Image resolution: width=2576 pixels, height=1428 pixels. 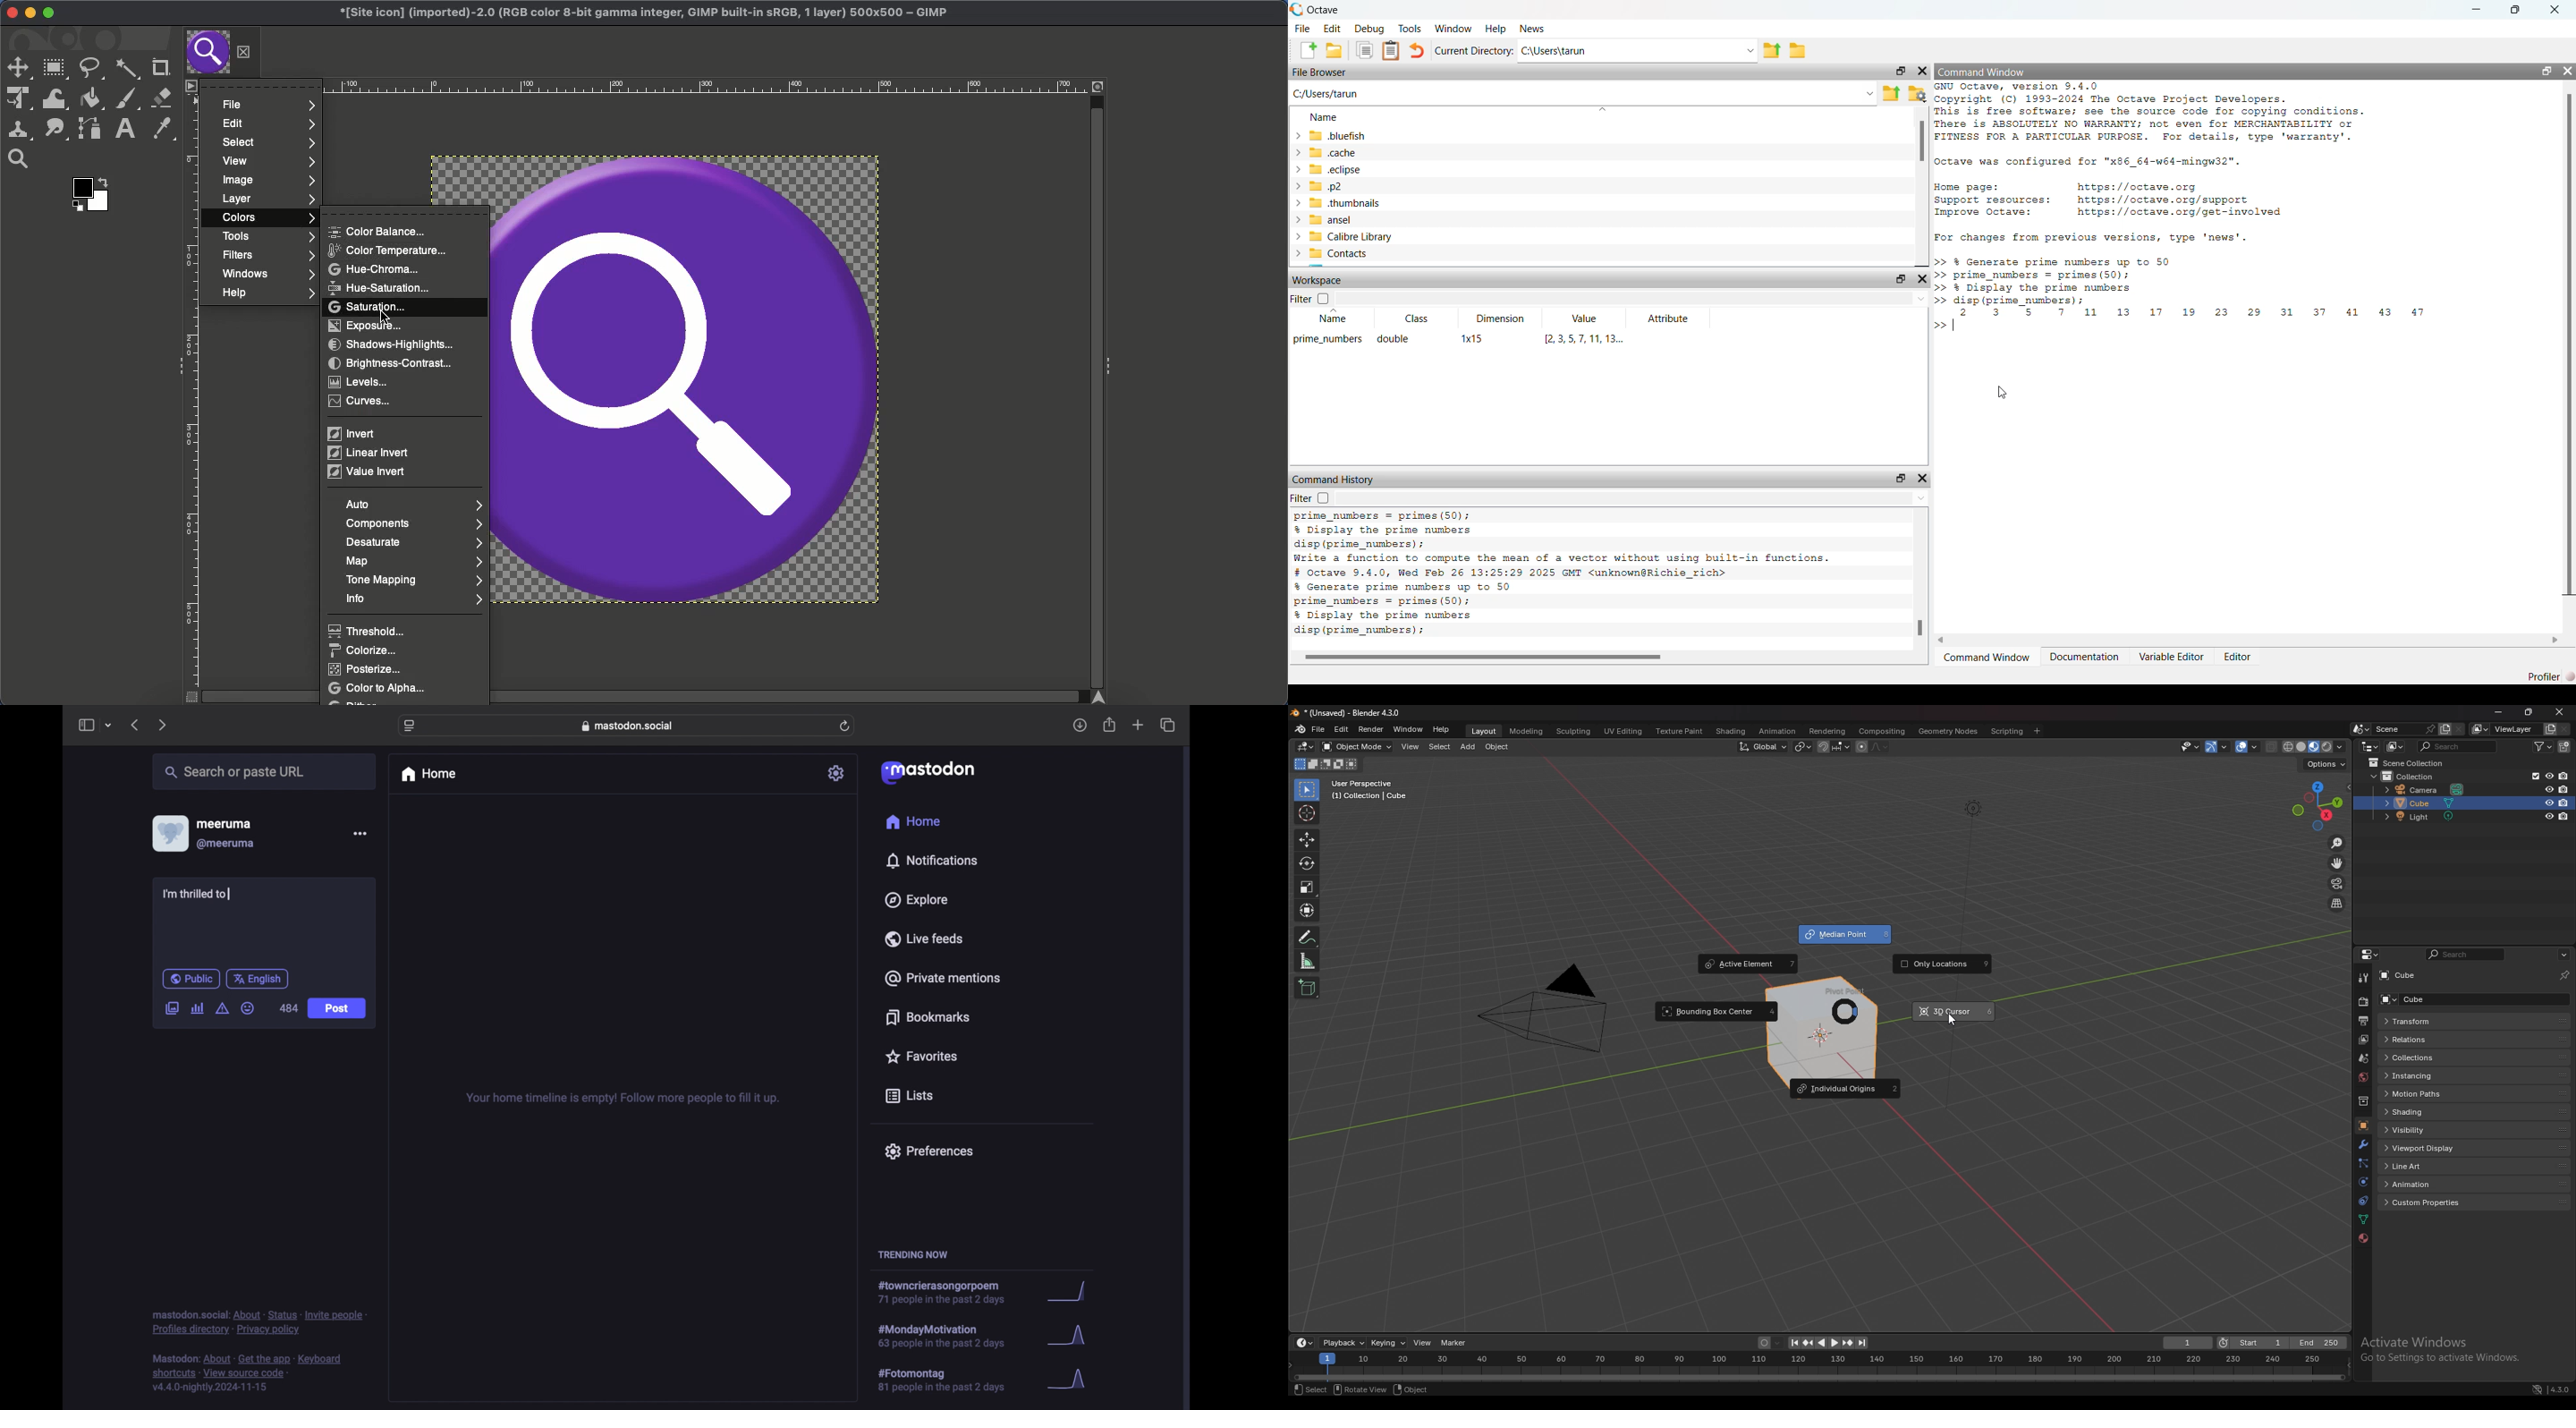 I want to click on Current Directory:, so click(x=1474, y=51).